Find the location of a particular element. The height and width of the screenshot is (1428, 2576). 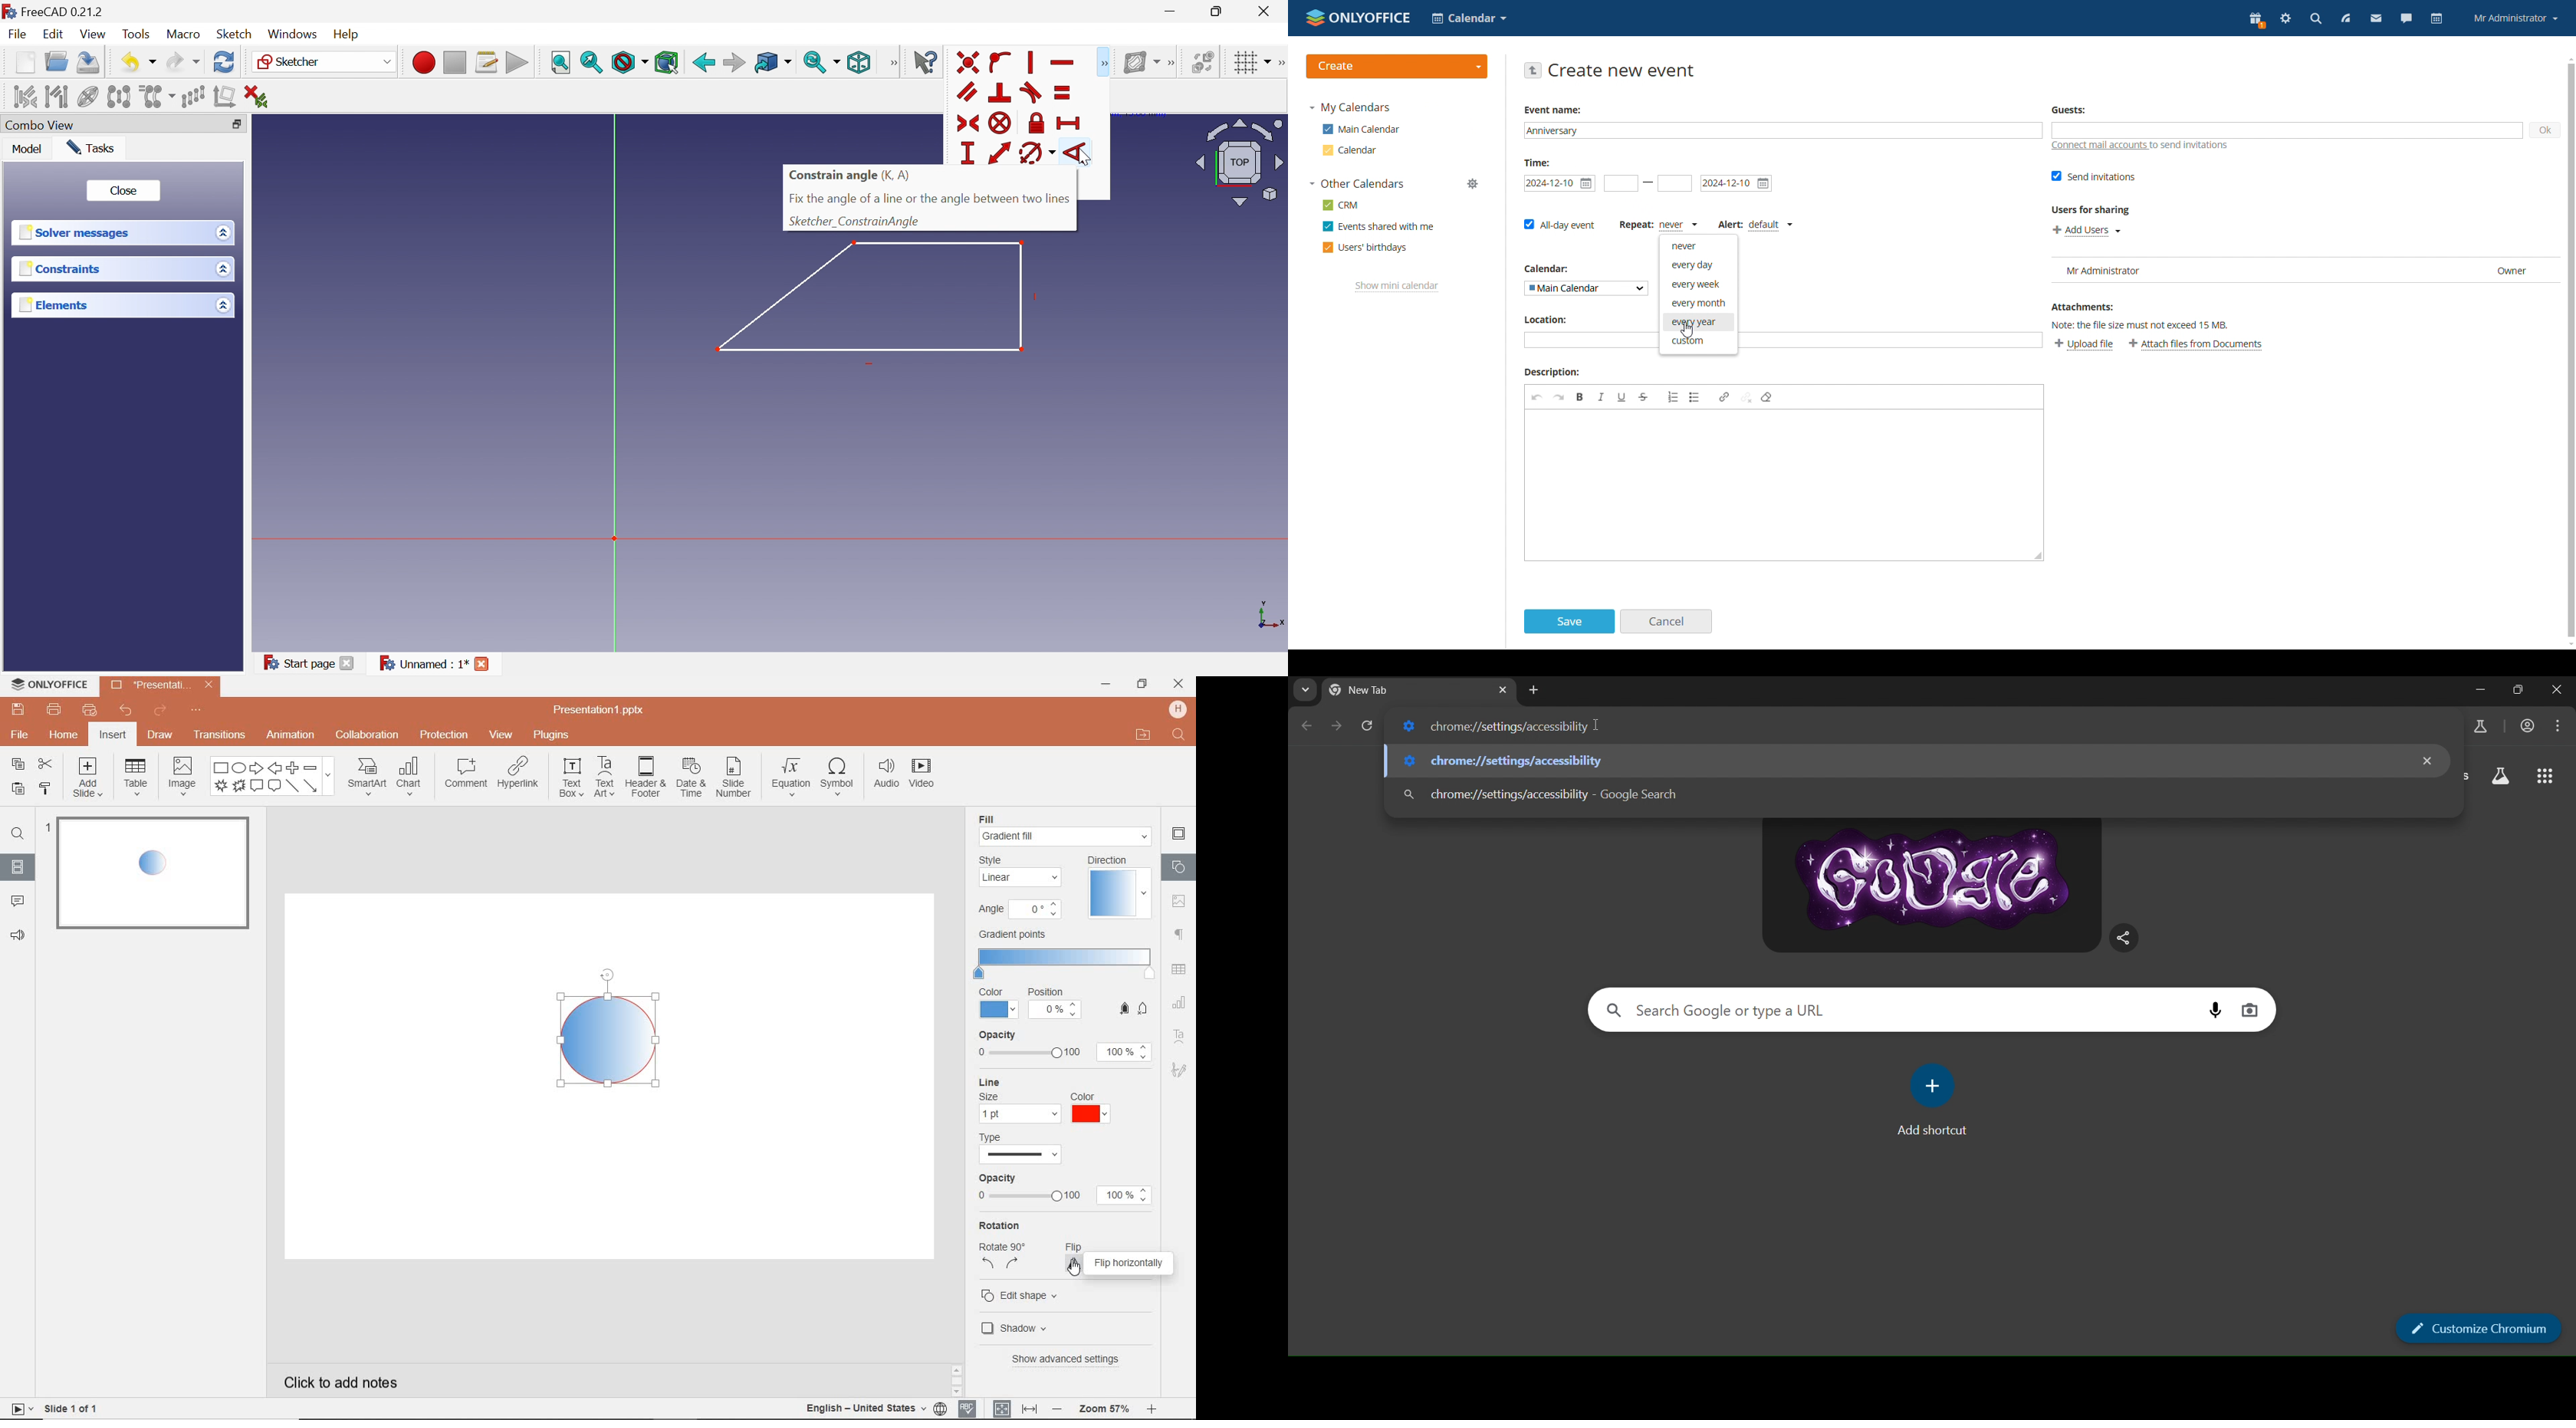

table is located at coordinates (135, 778).